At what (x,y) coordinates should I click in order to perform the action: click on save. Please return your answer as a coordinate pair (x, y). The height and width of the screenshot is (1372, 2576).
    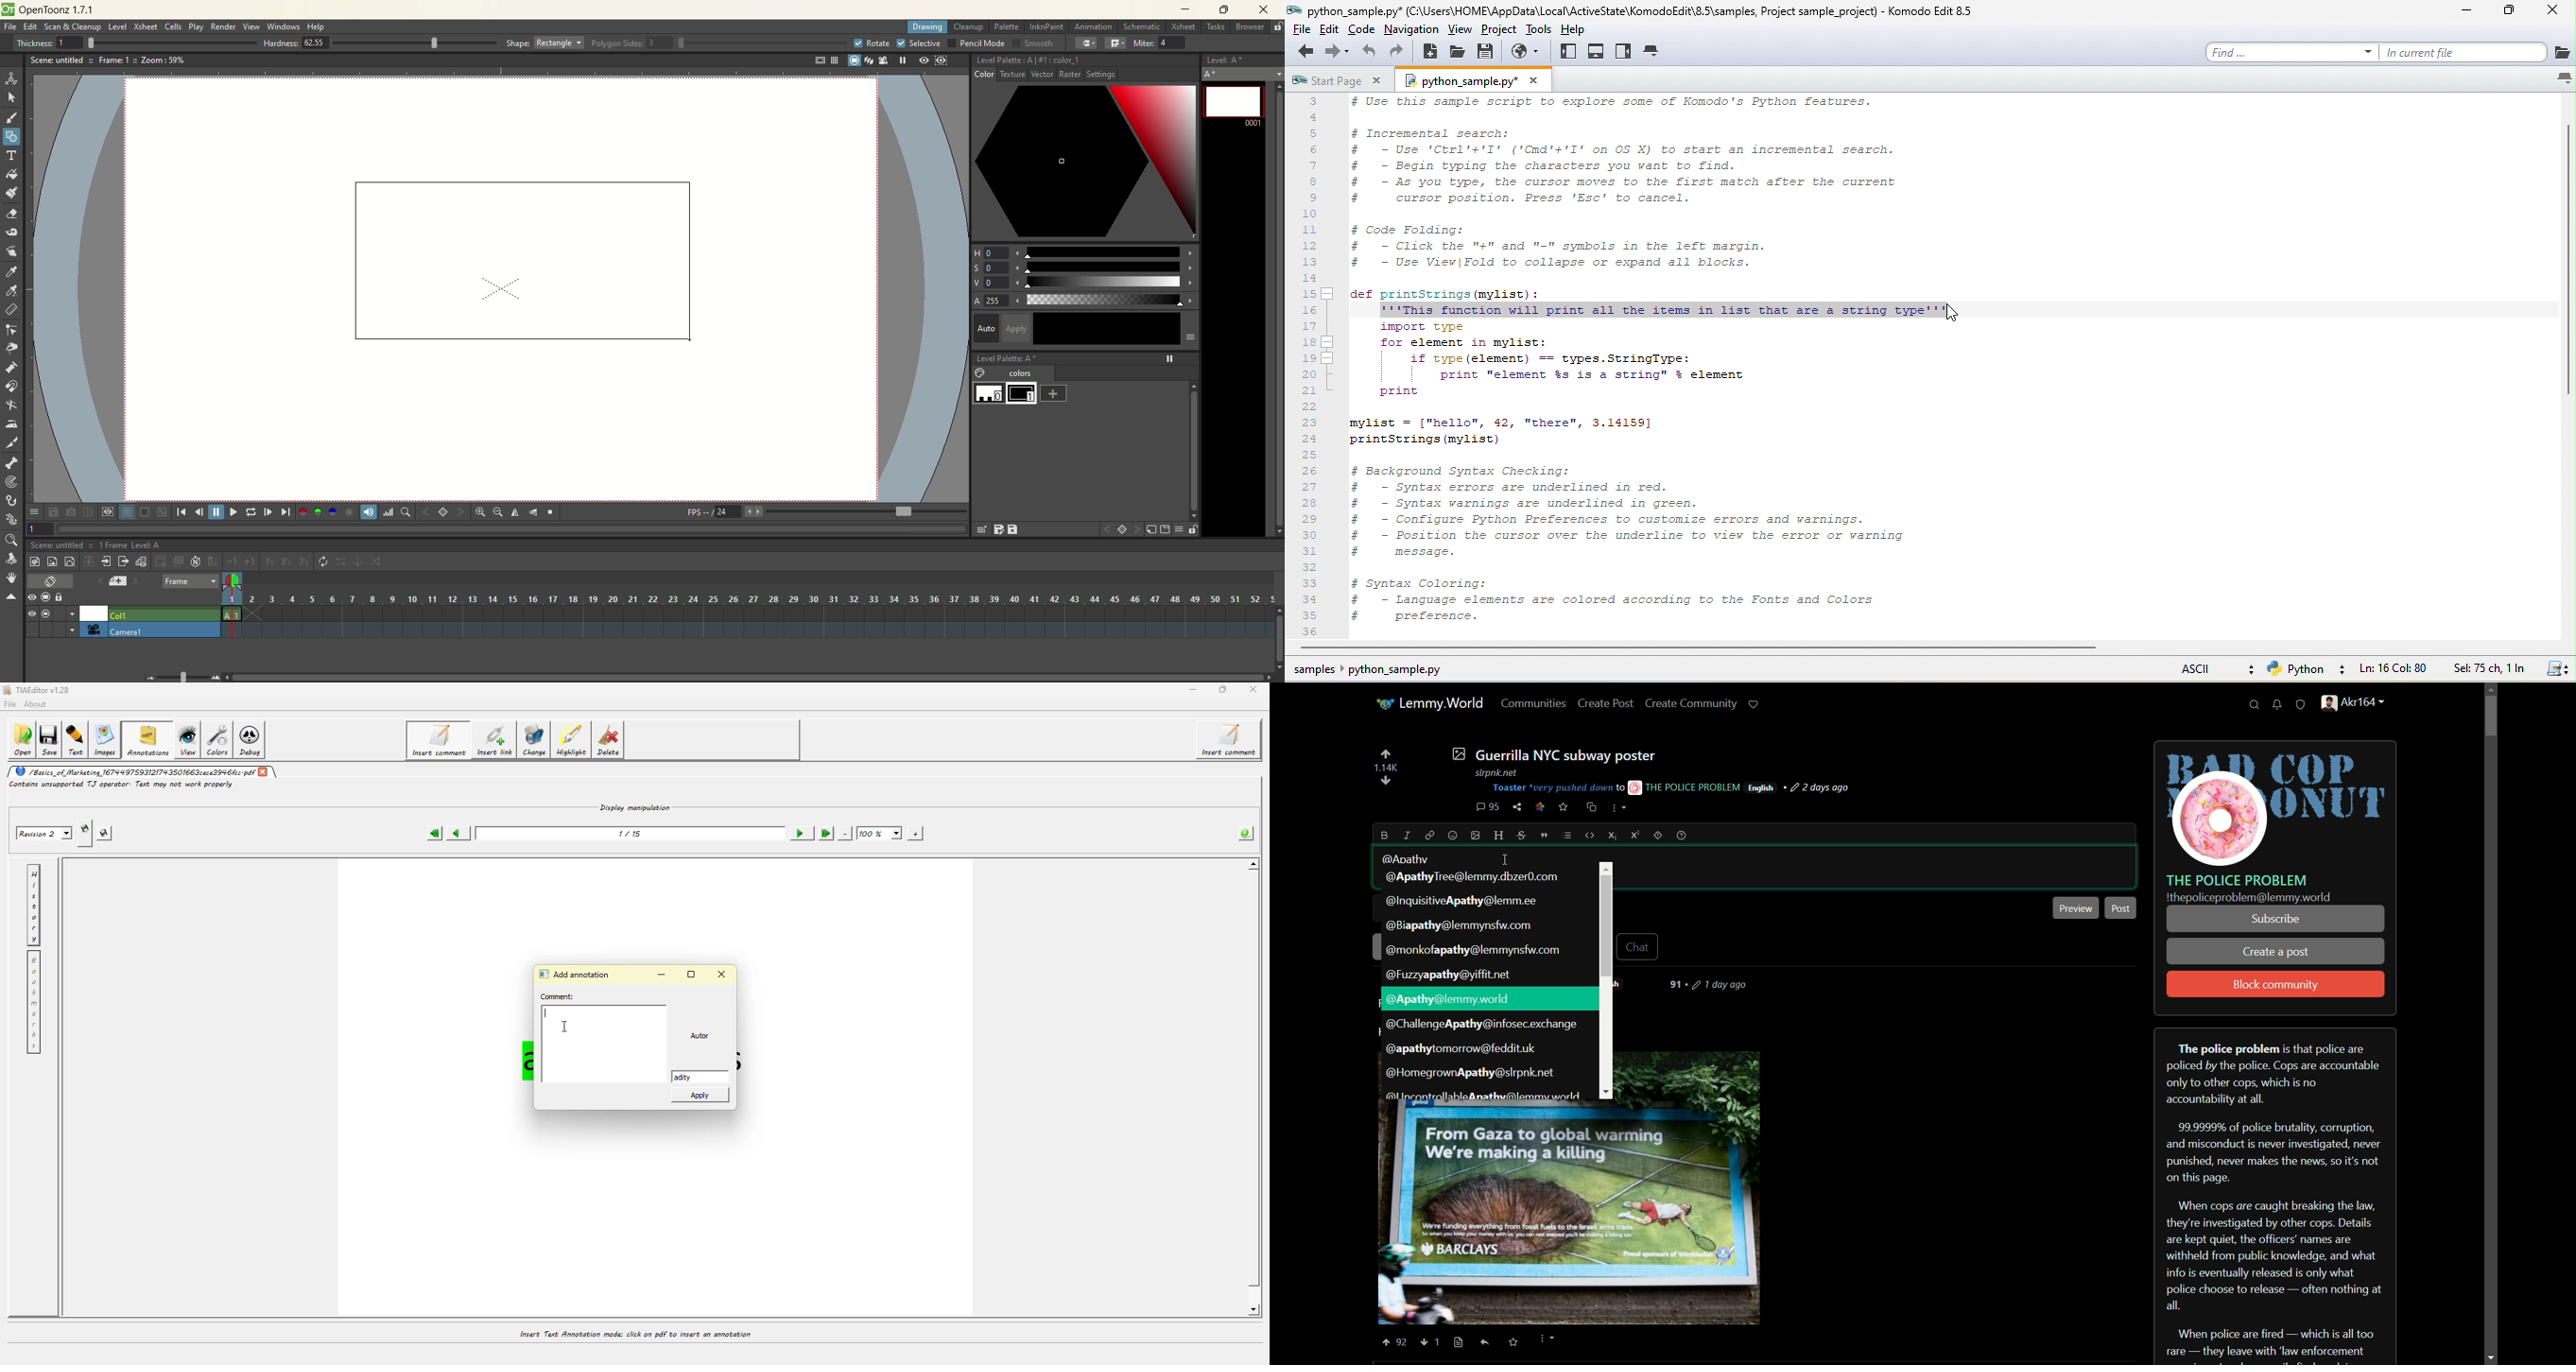
    Looking at the image, I should click on (1564, 807).